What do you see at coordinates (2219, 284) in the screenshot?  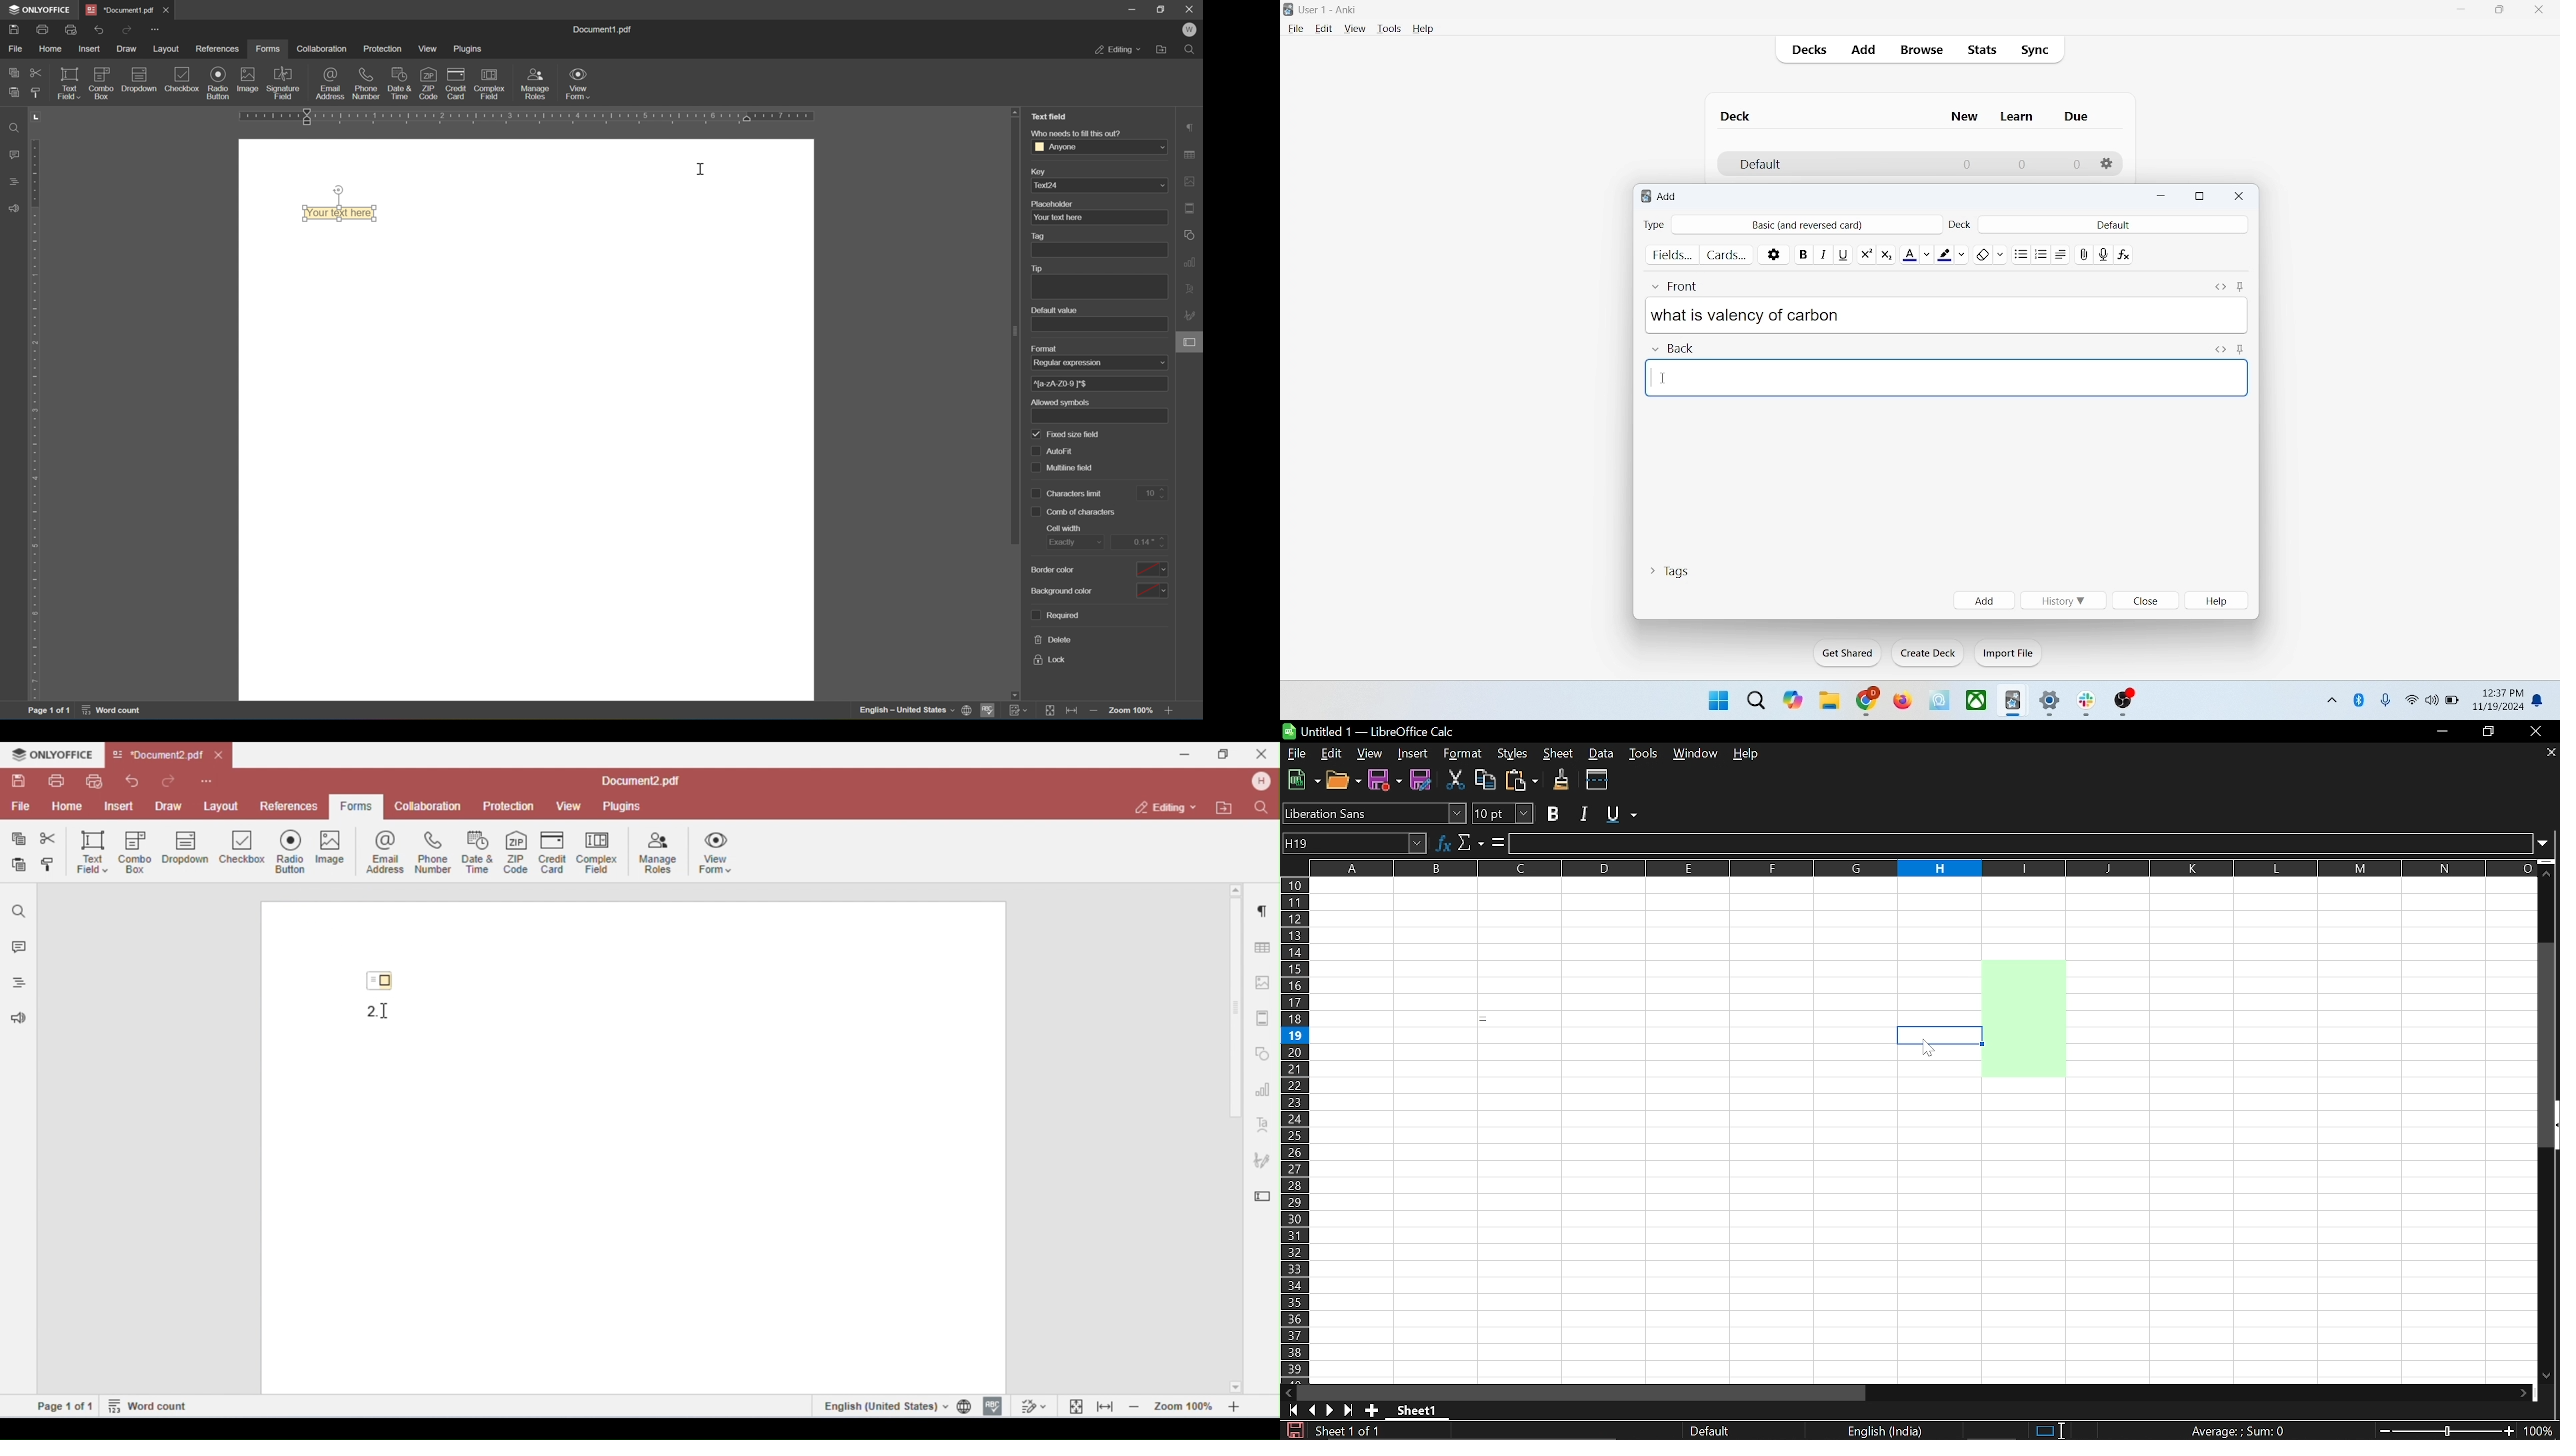 I see `HTML editor` at bounding box center [2219, 284].